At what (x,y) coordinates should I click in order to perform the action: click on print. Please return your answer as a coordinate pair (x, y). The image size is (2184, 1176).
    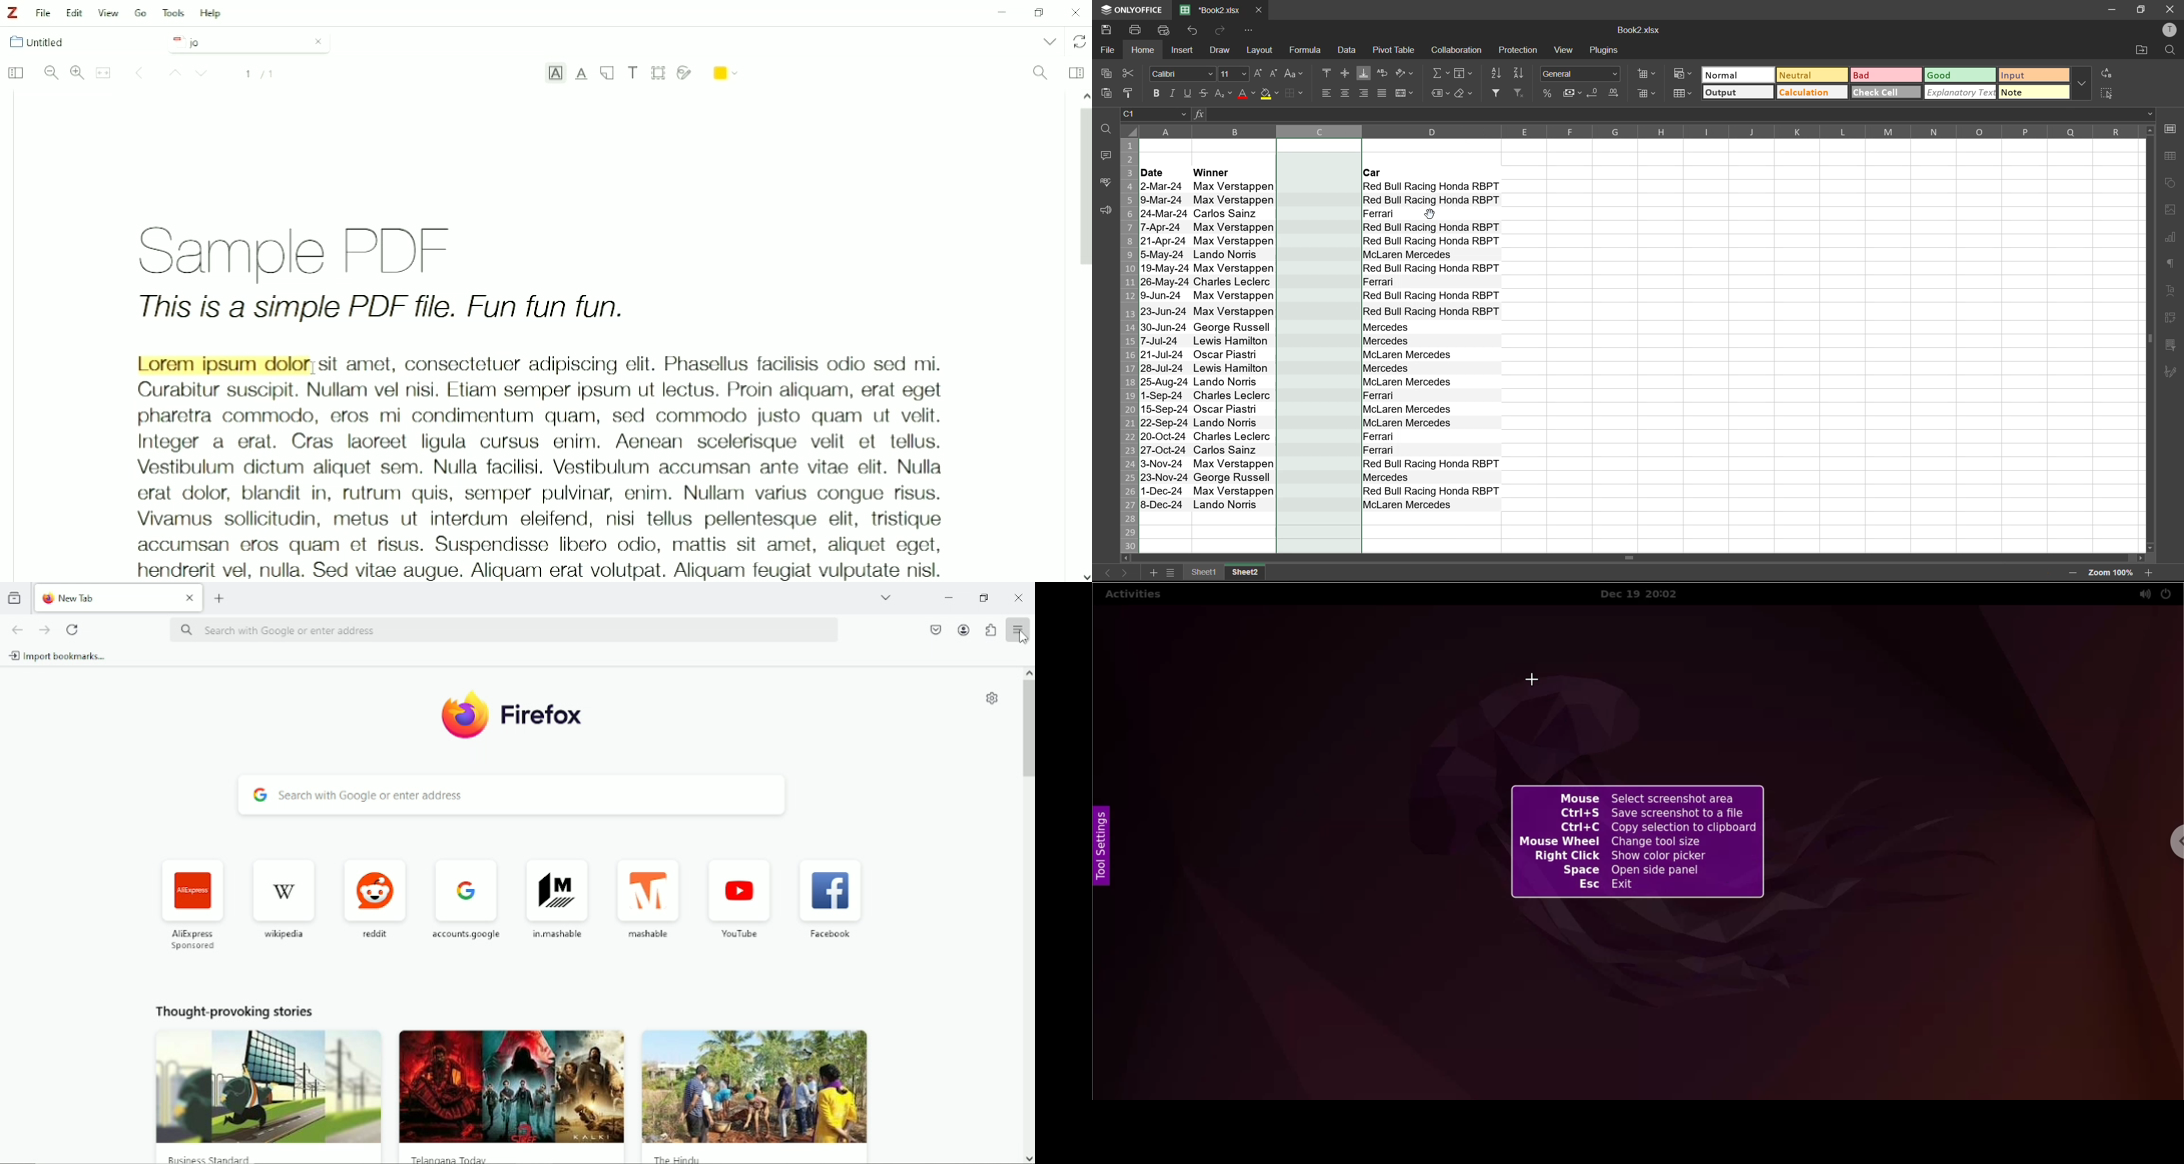
    Looking at the image, I should click on (1135, 30).